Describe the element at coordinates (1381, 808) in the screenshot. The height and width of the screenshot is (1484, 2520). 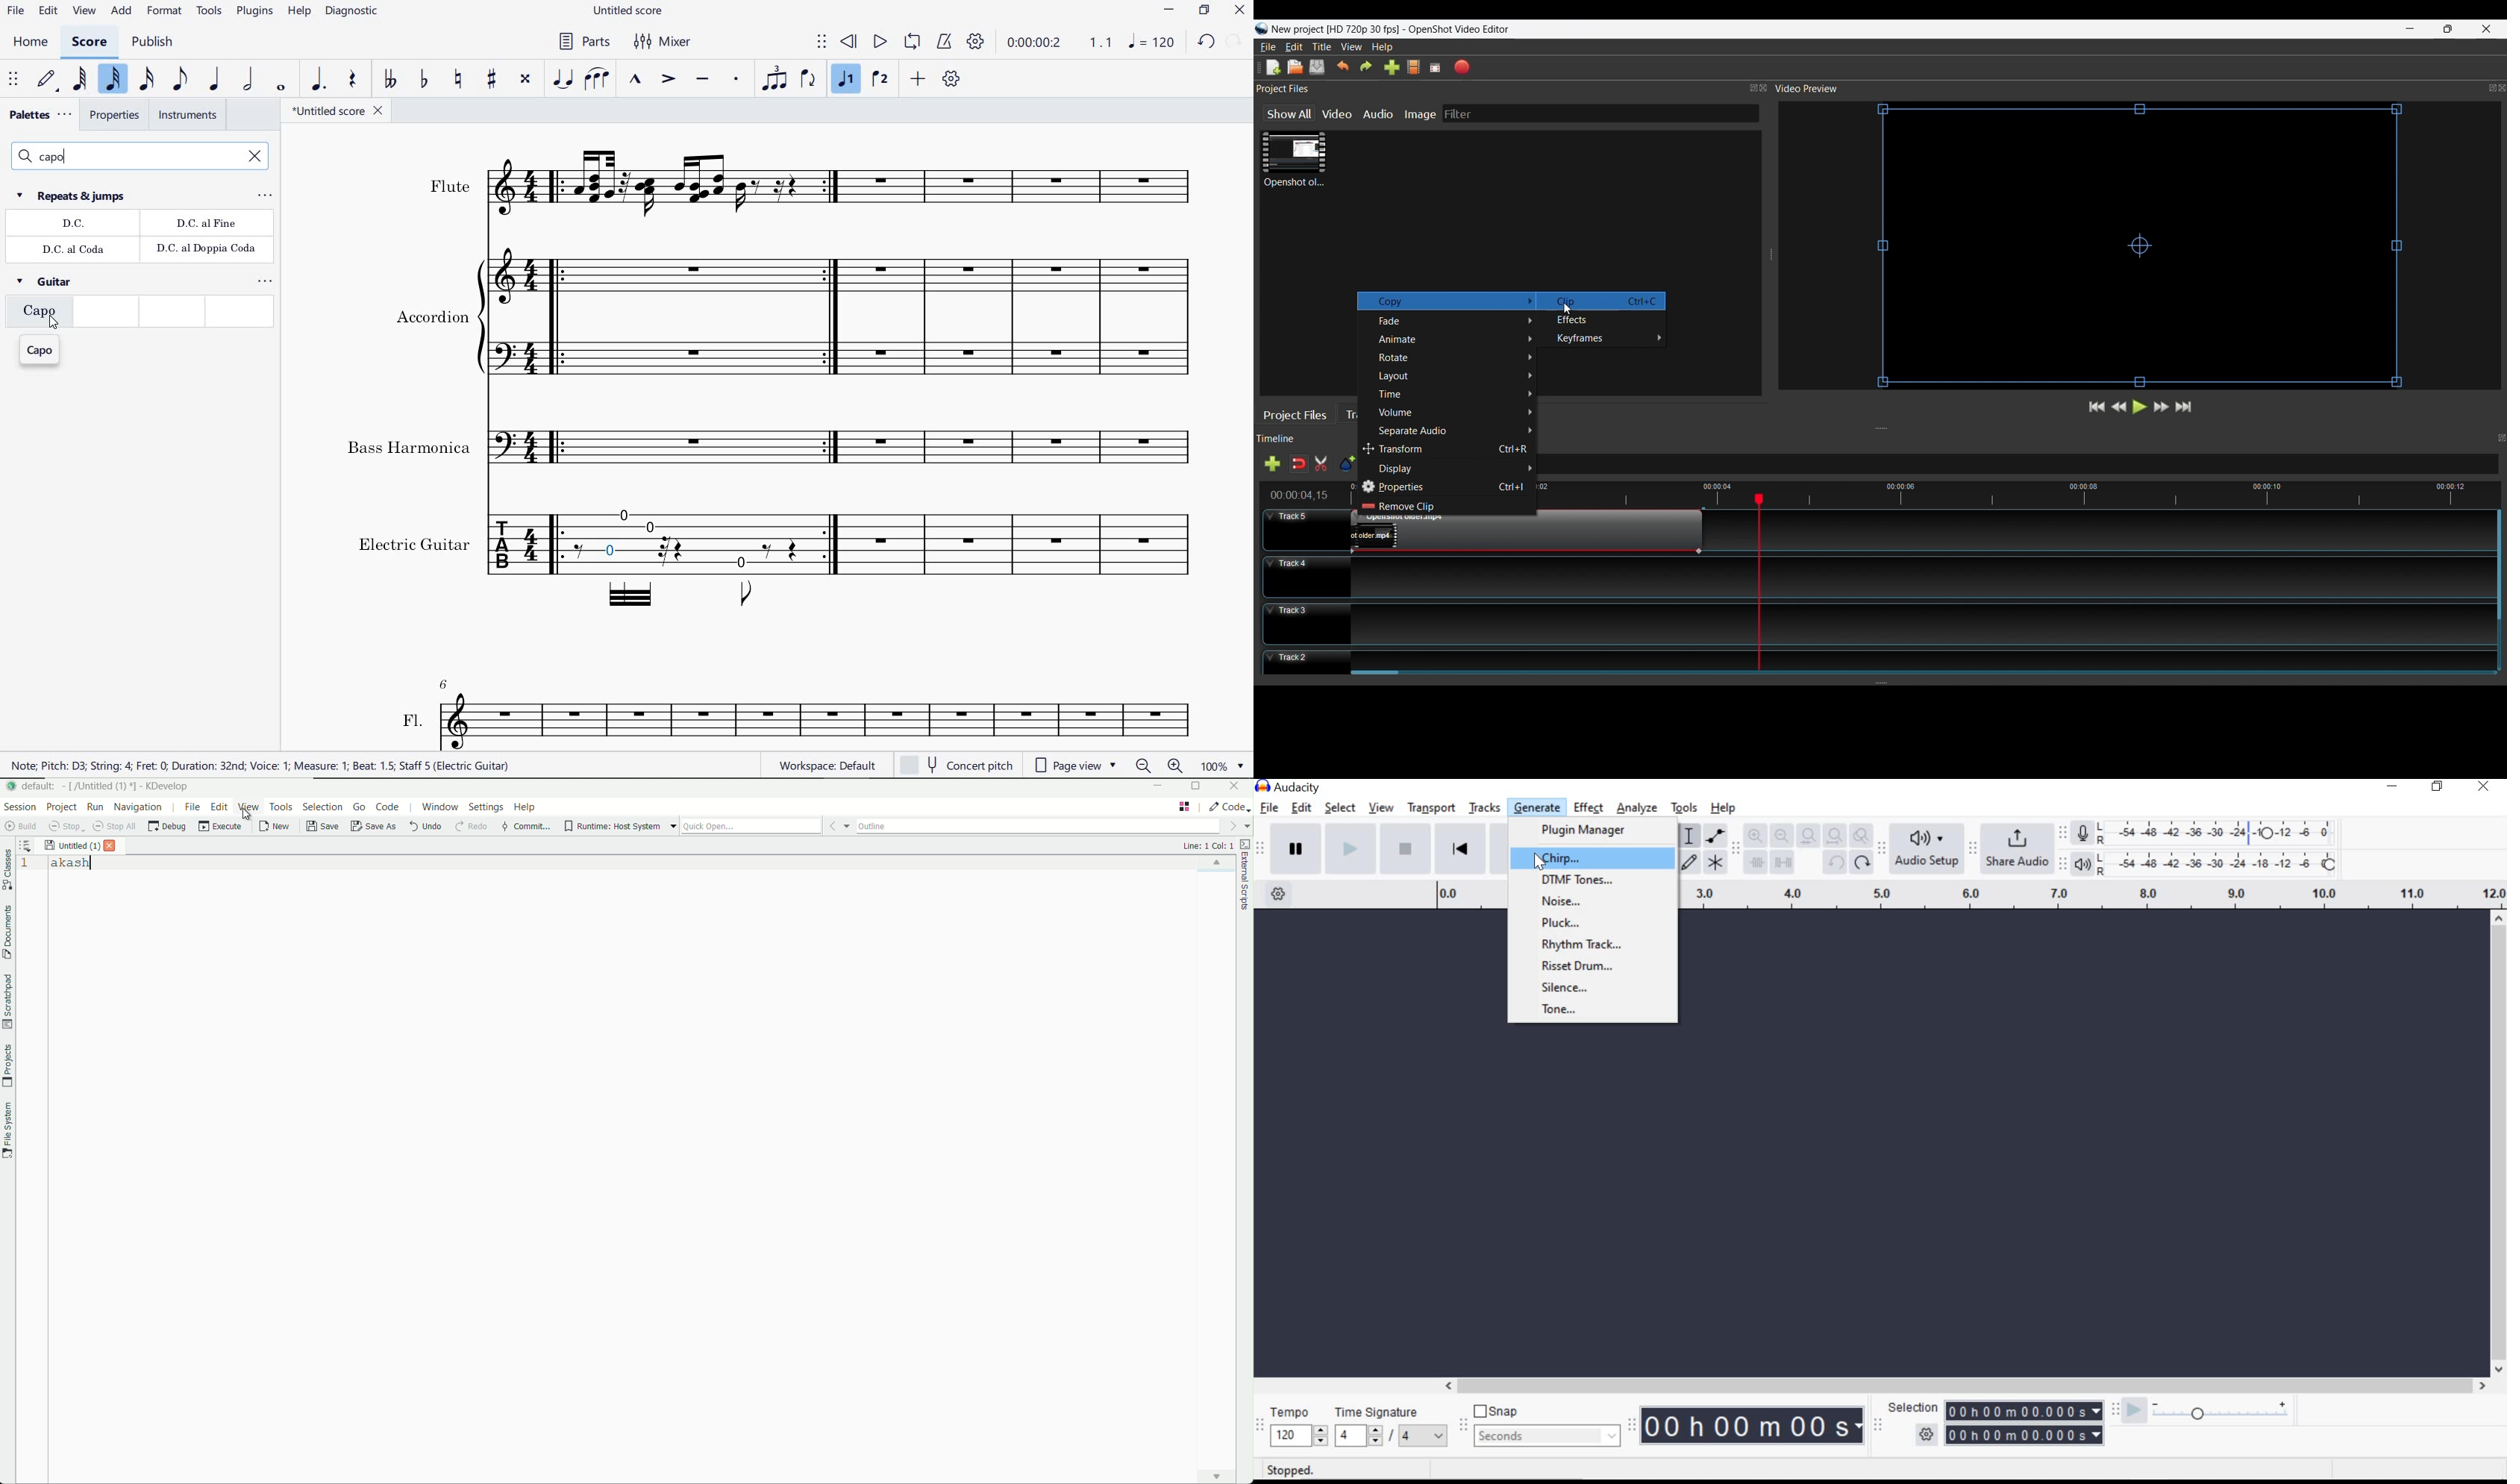
I see `view` at that location.